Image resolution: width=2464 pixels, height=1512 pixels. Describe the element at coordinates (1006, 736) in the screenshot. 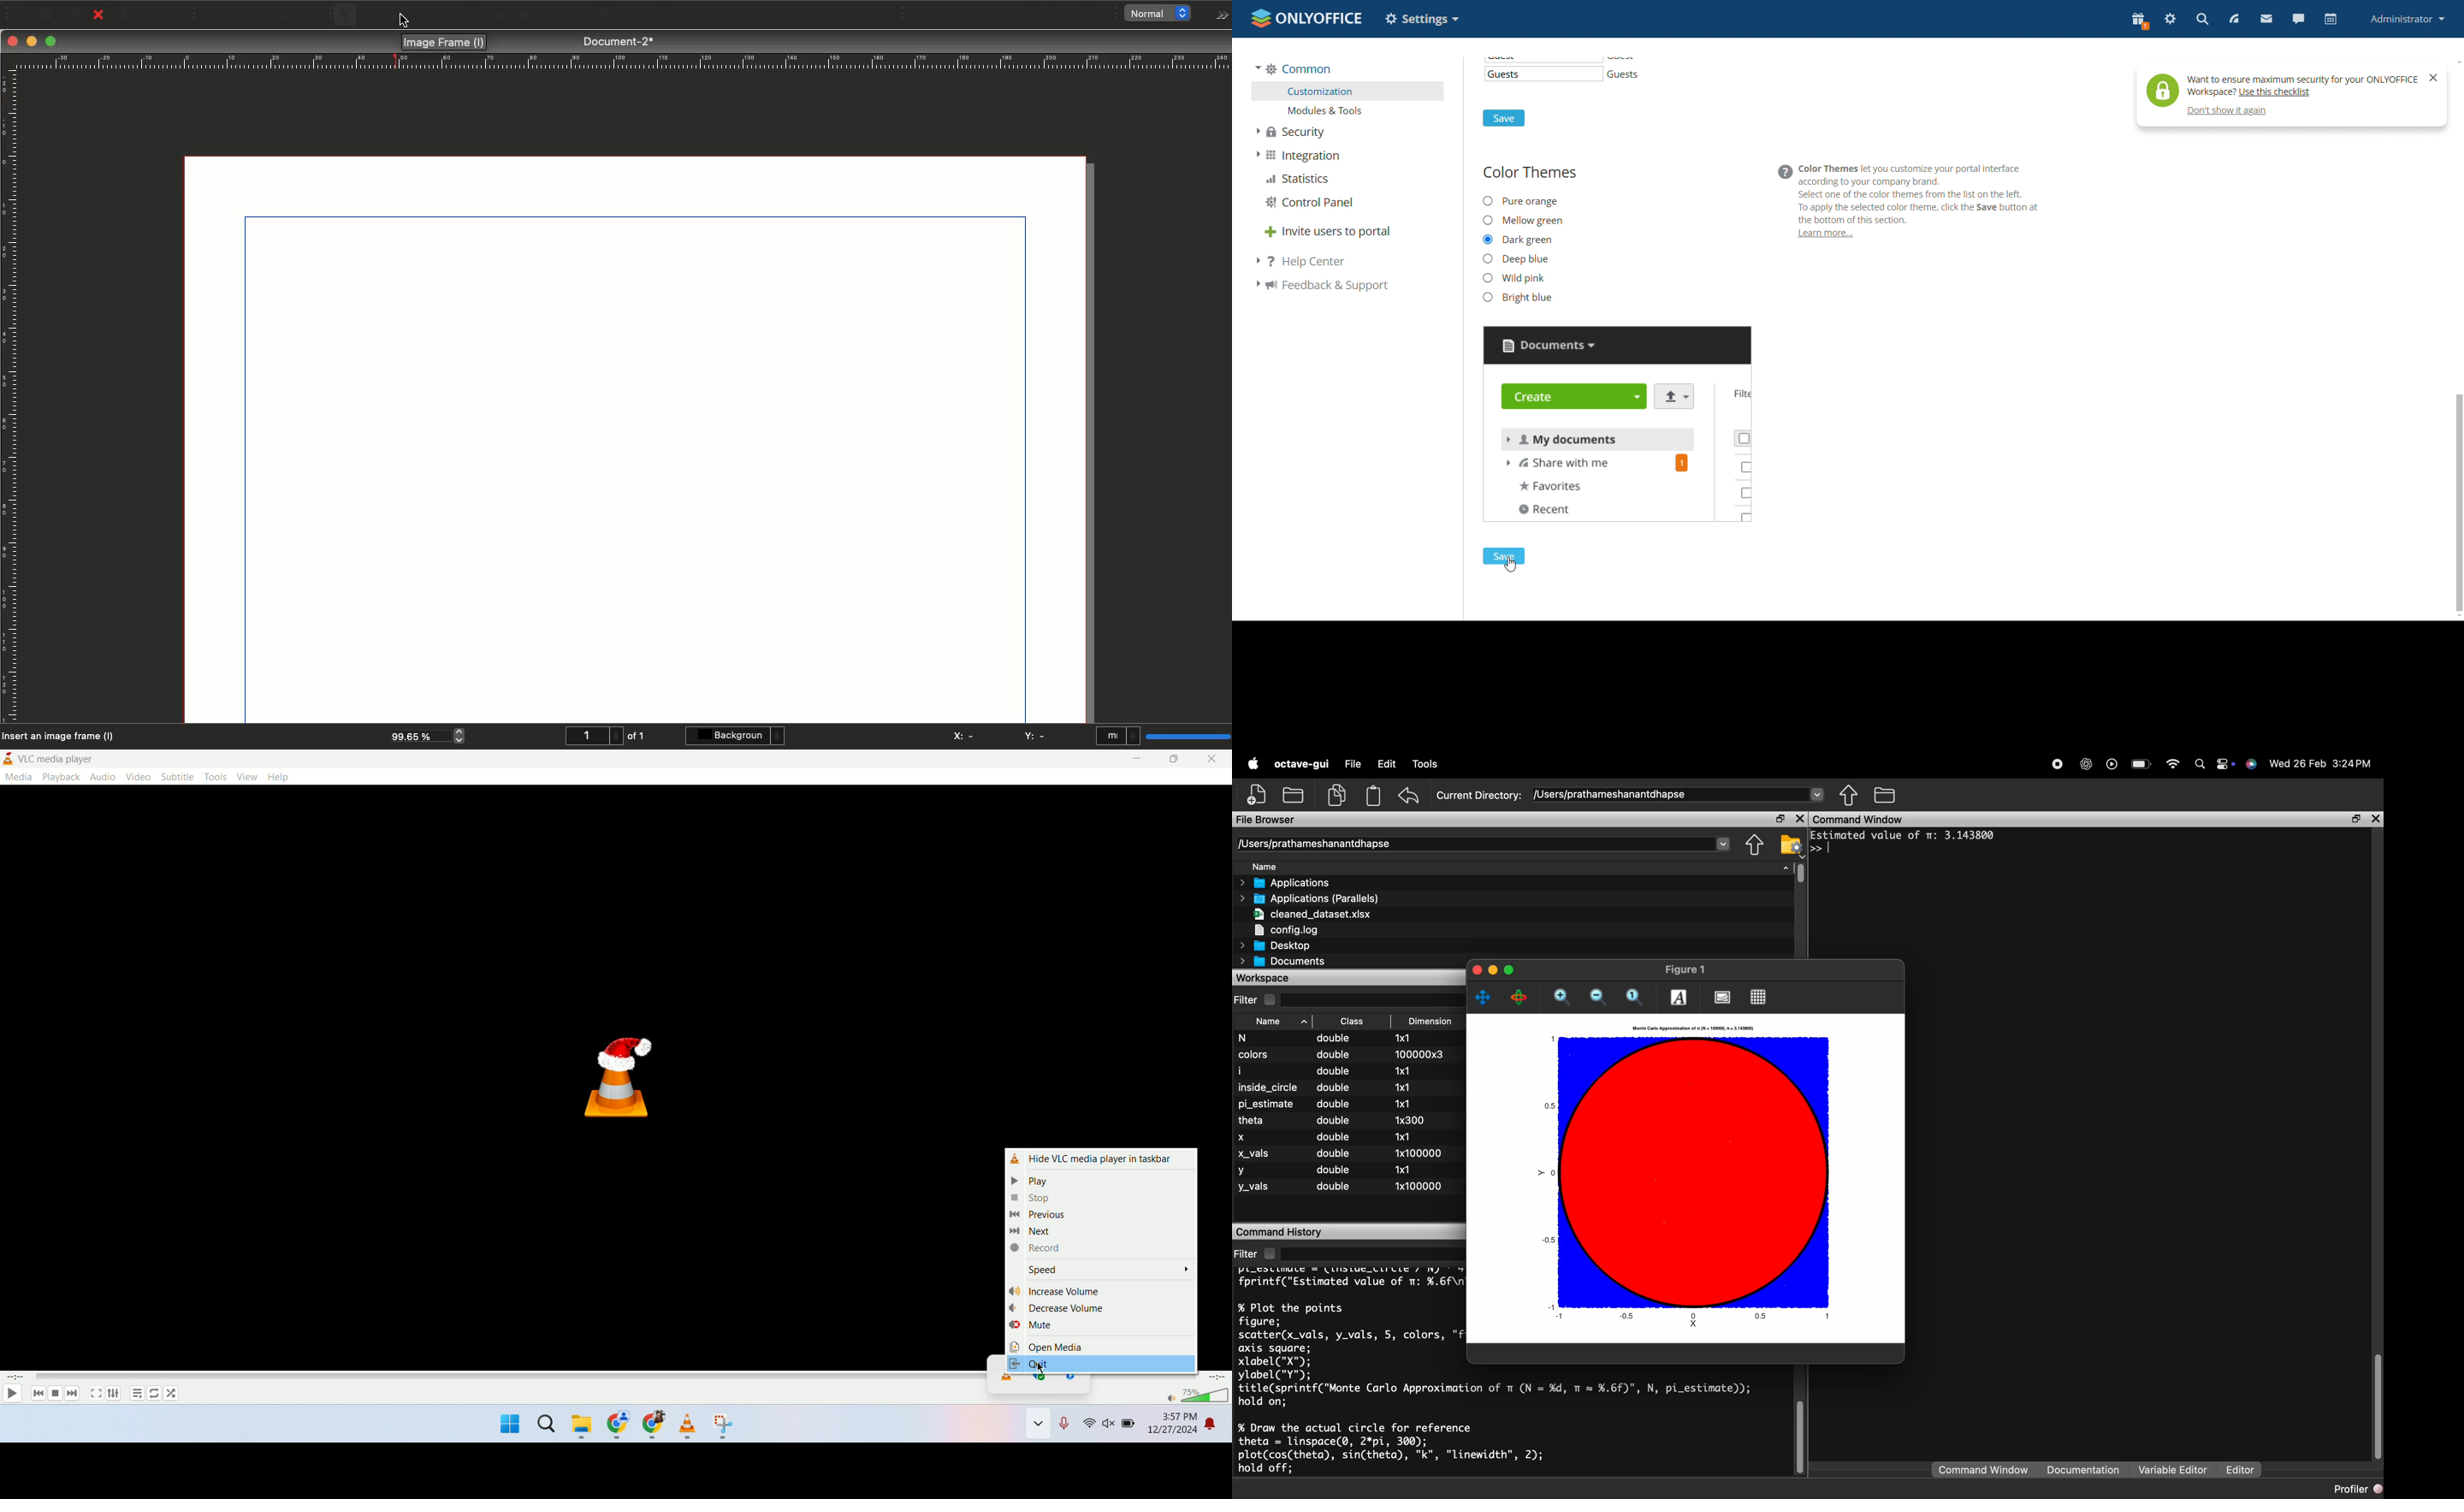

I see `X: -    Y: -` at that location.